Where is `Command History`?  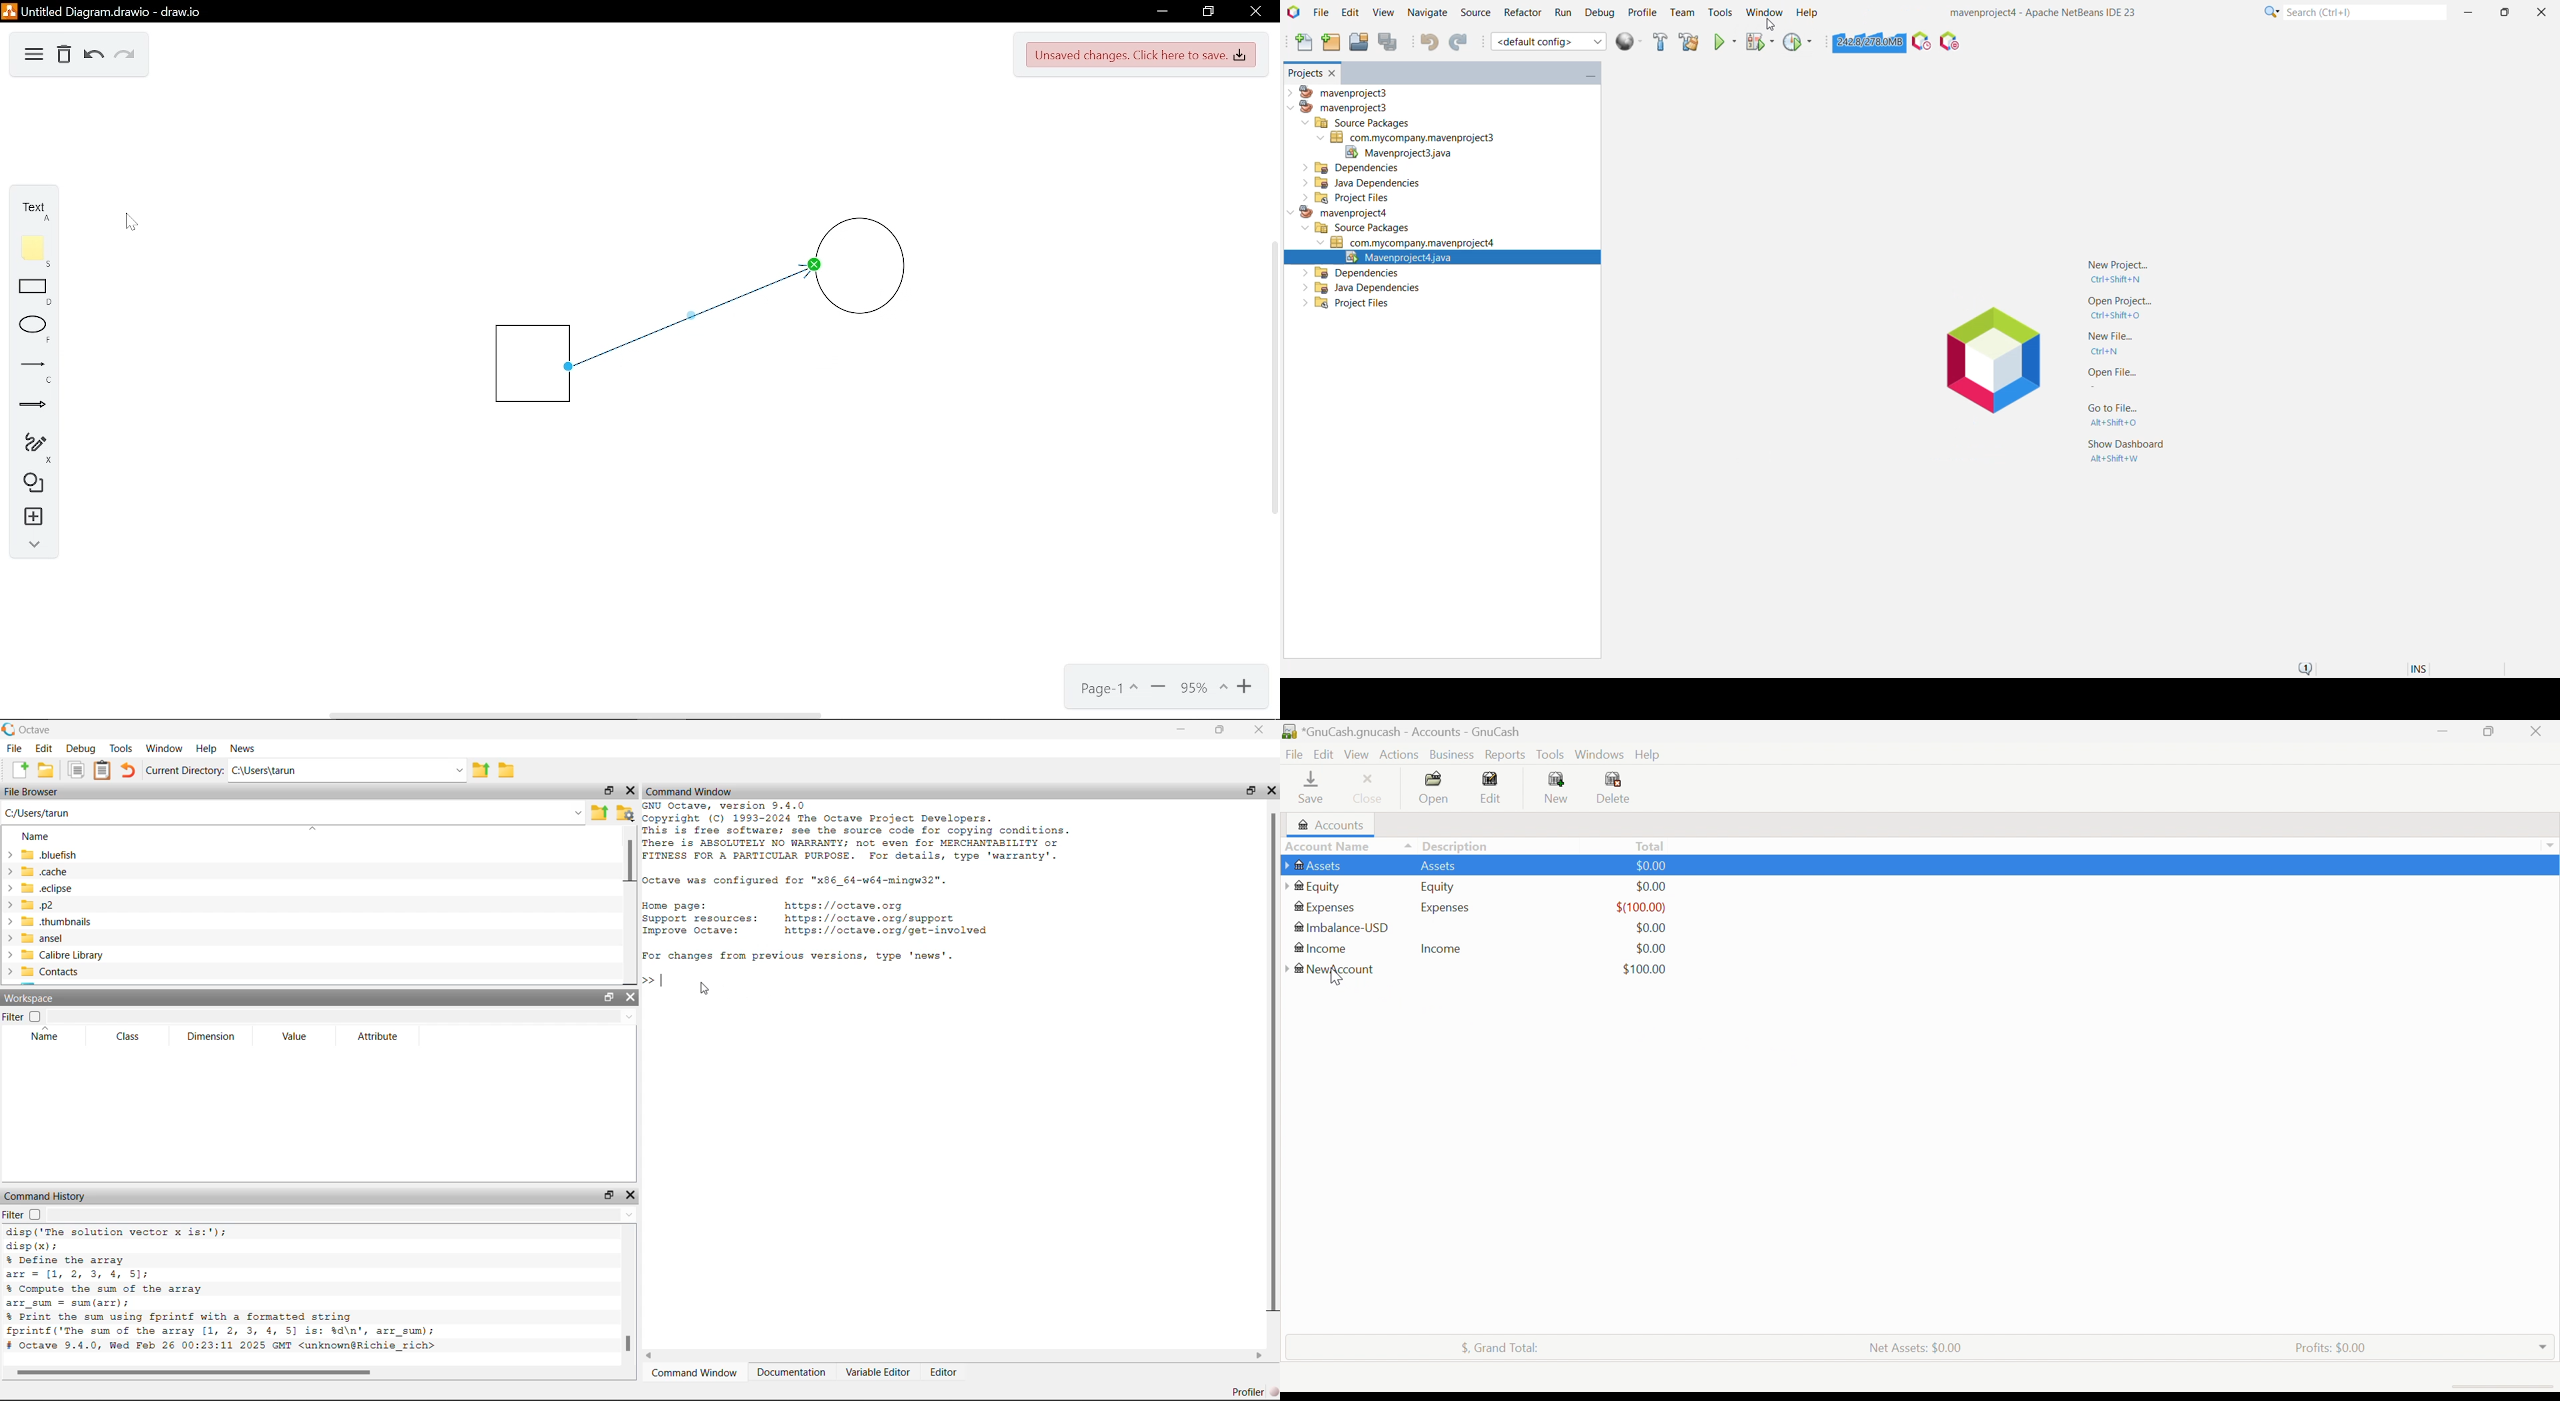 Command History is located at coordinates (48, 1196).